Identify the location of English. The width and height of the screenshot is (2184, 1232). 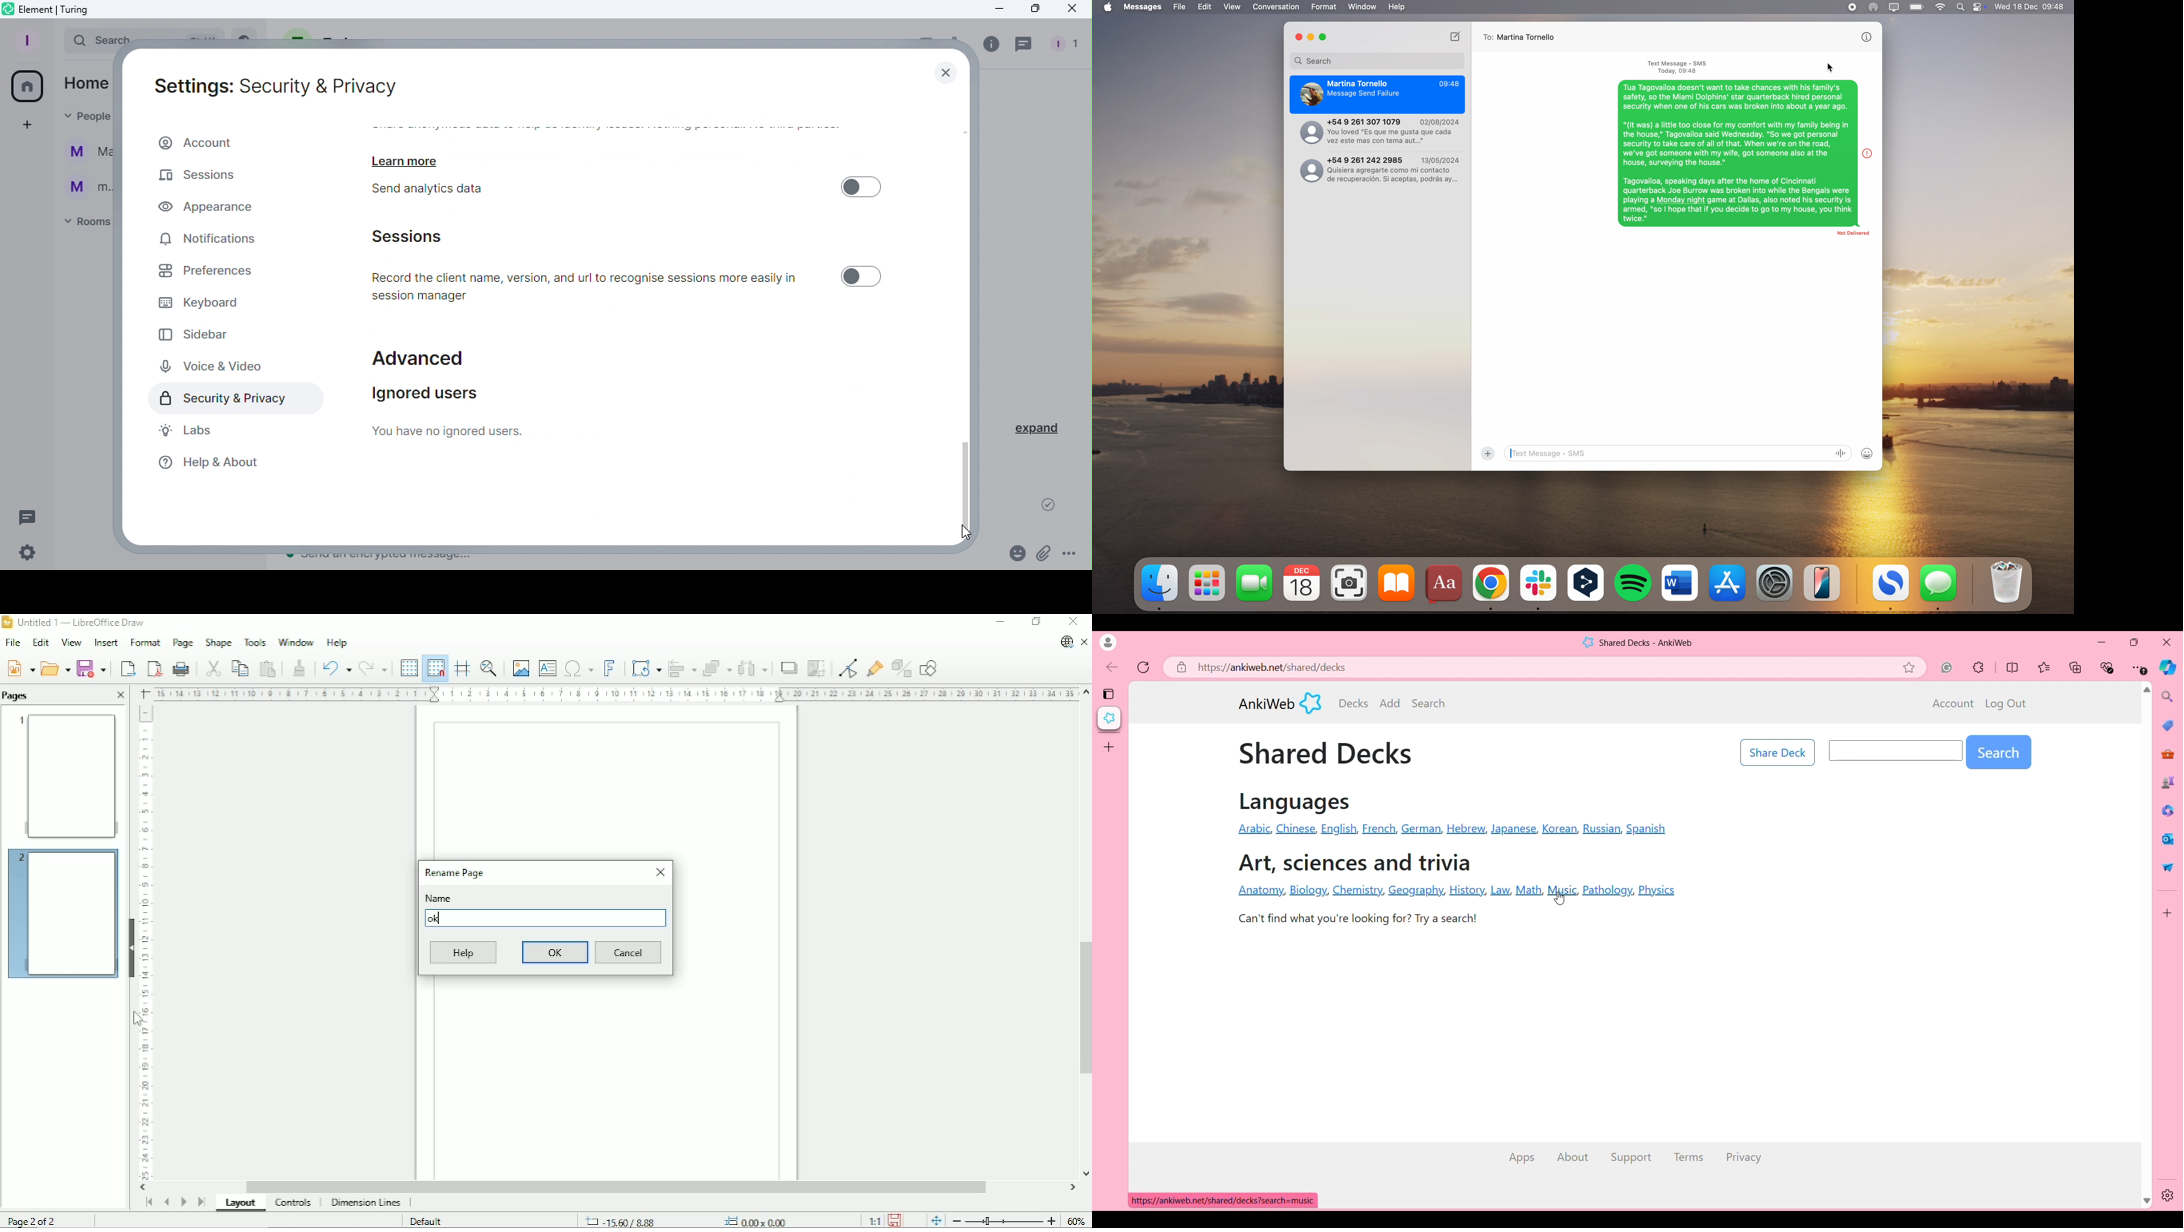
(1338, 829).